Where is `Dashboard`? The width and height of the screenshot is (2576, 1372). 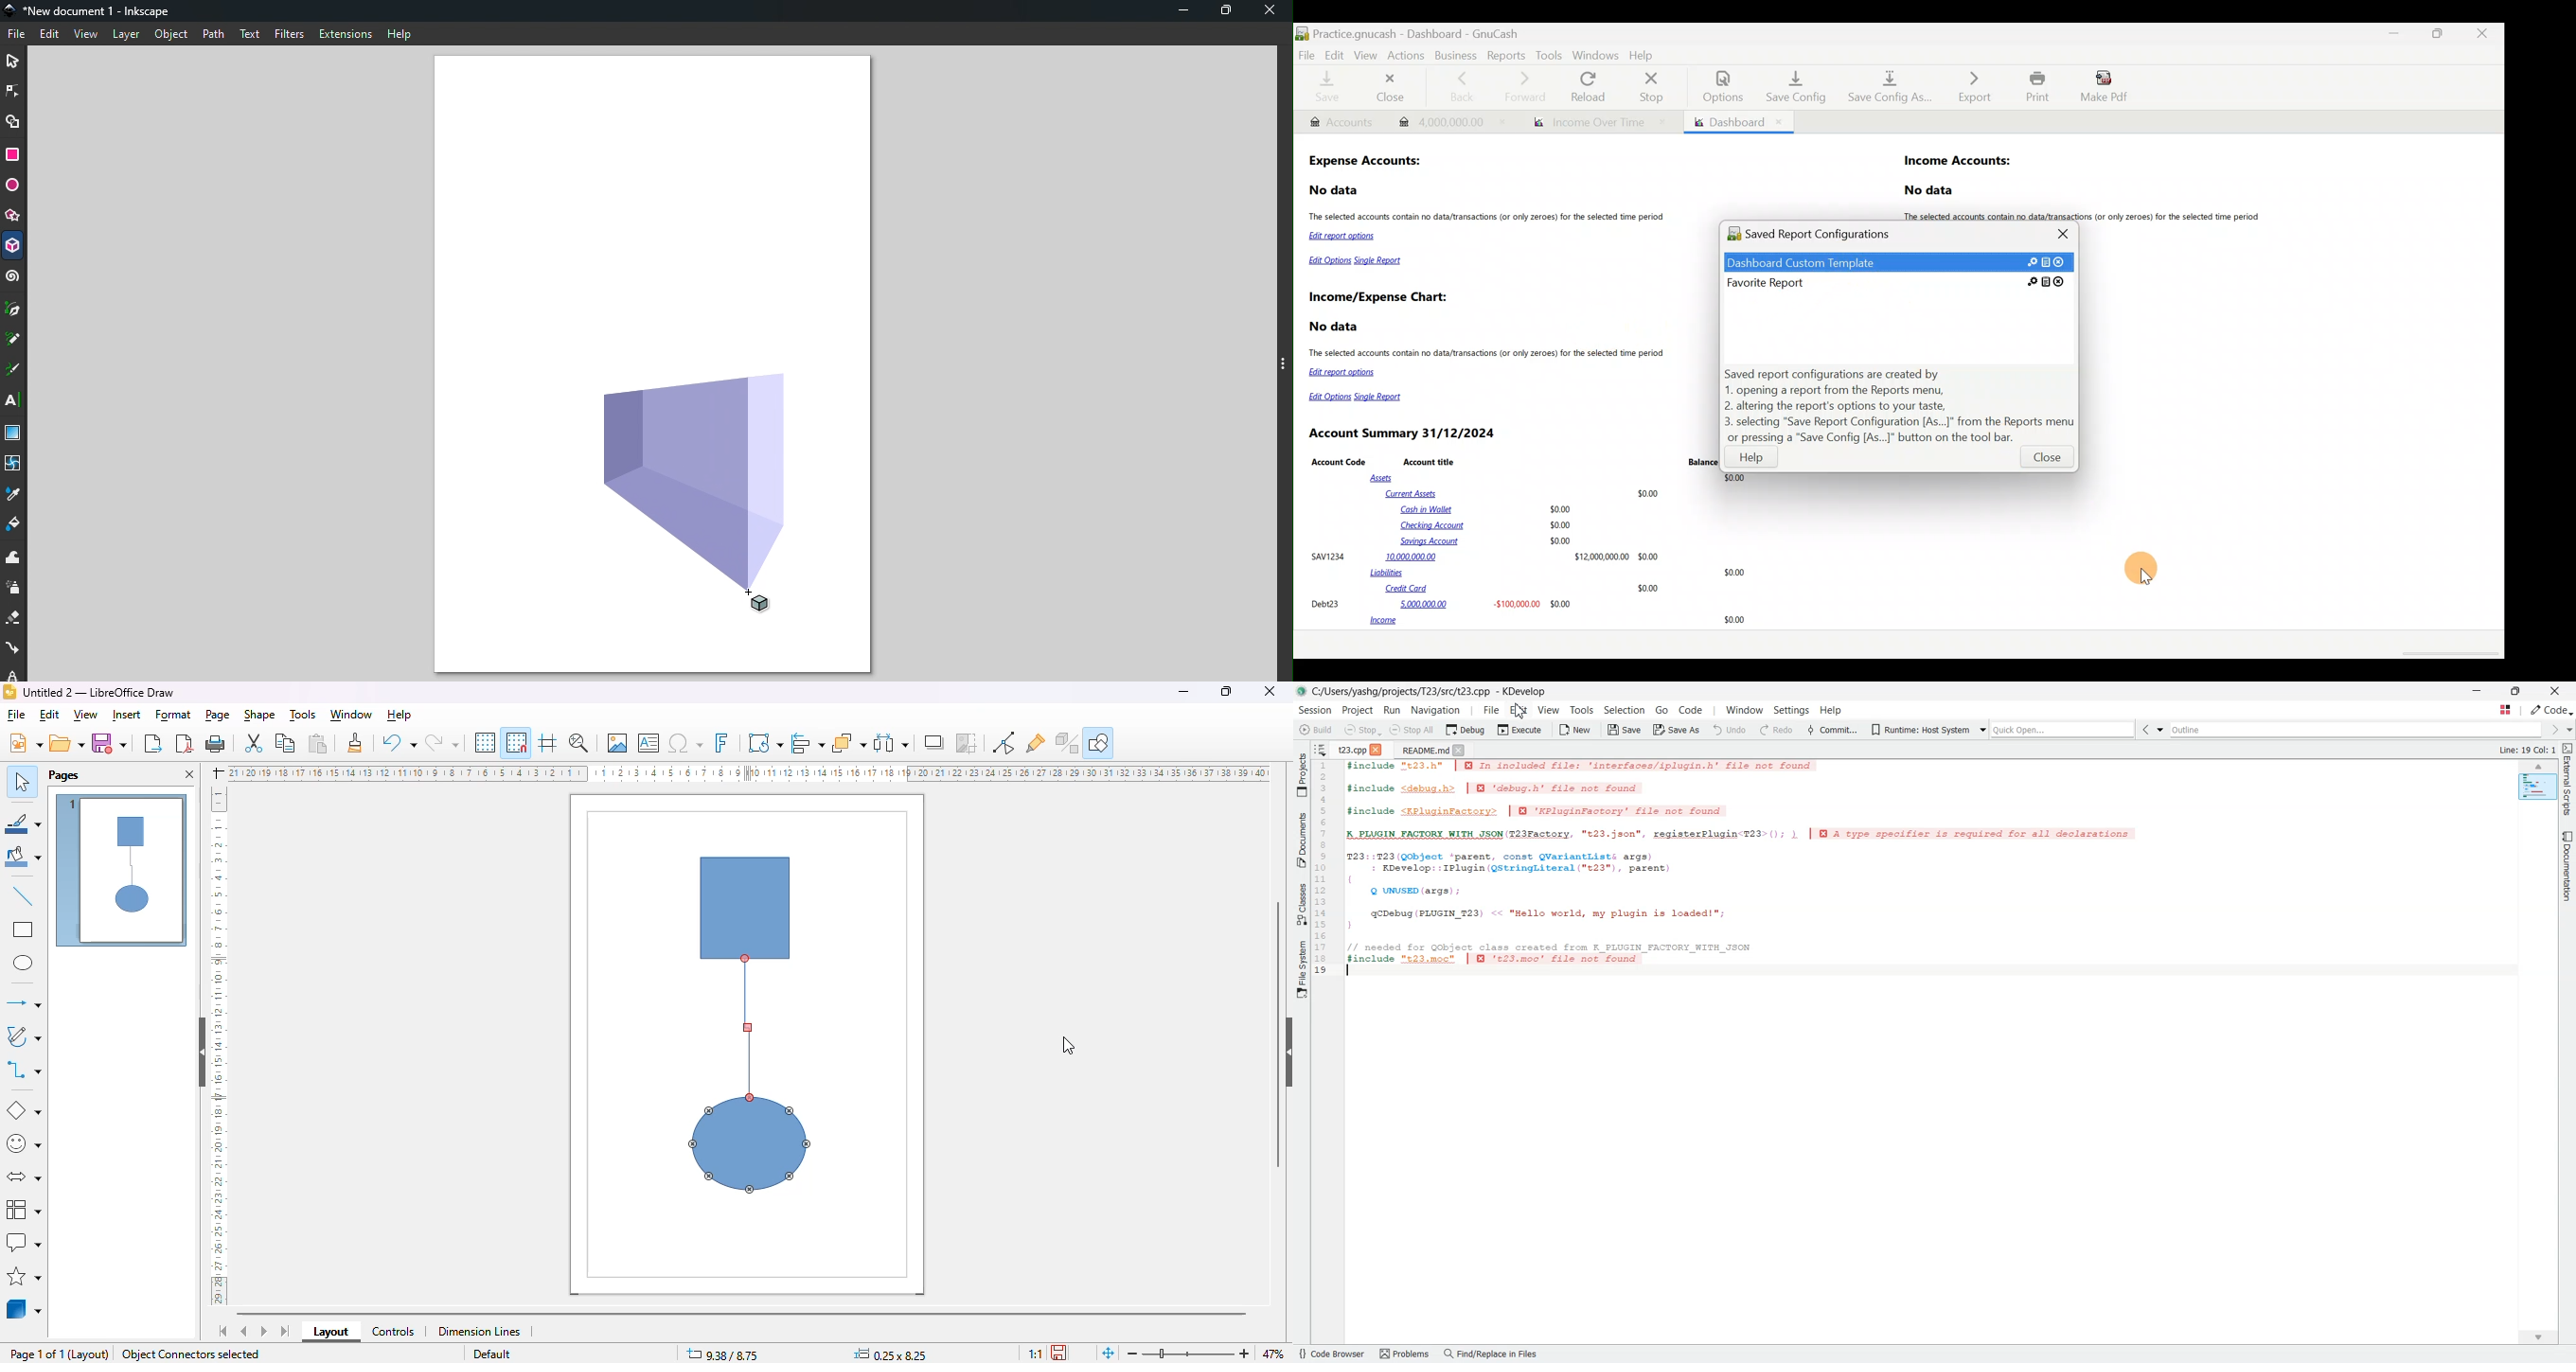 Dashboard is located at coordinates (1738, 122).